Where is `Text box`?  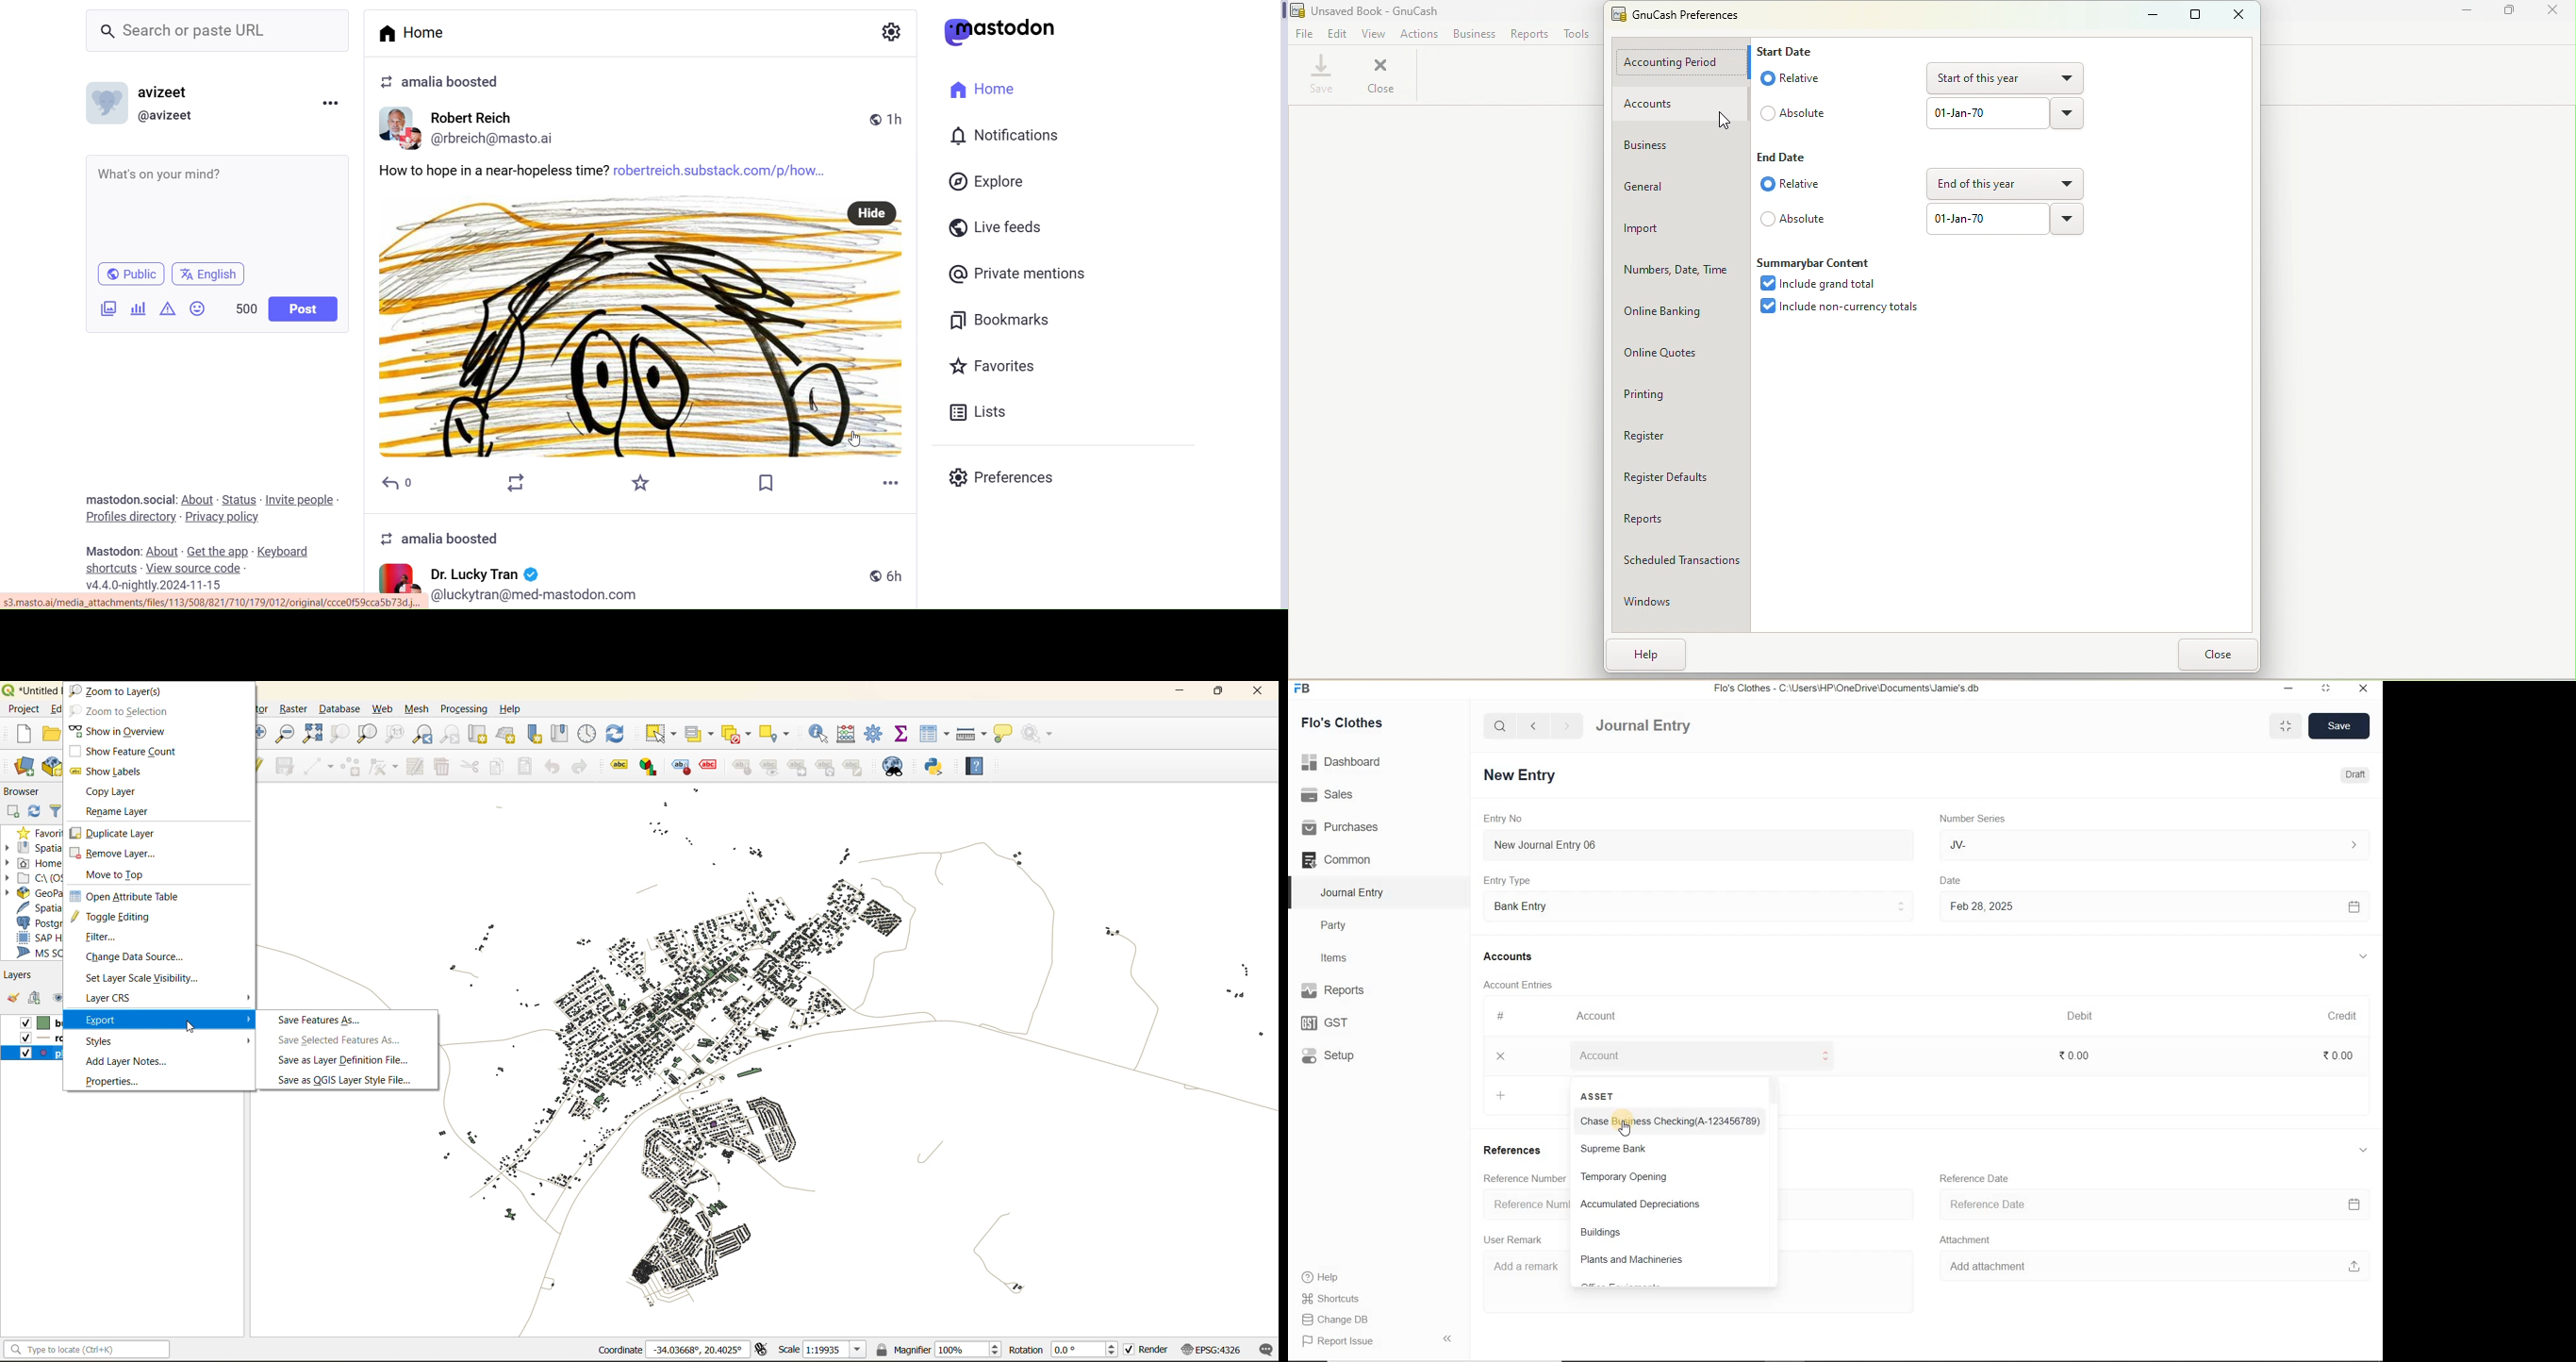
Text box is located at coordinates (1986, 113).